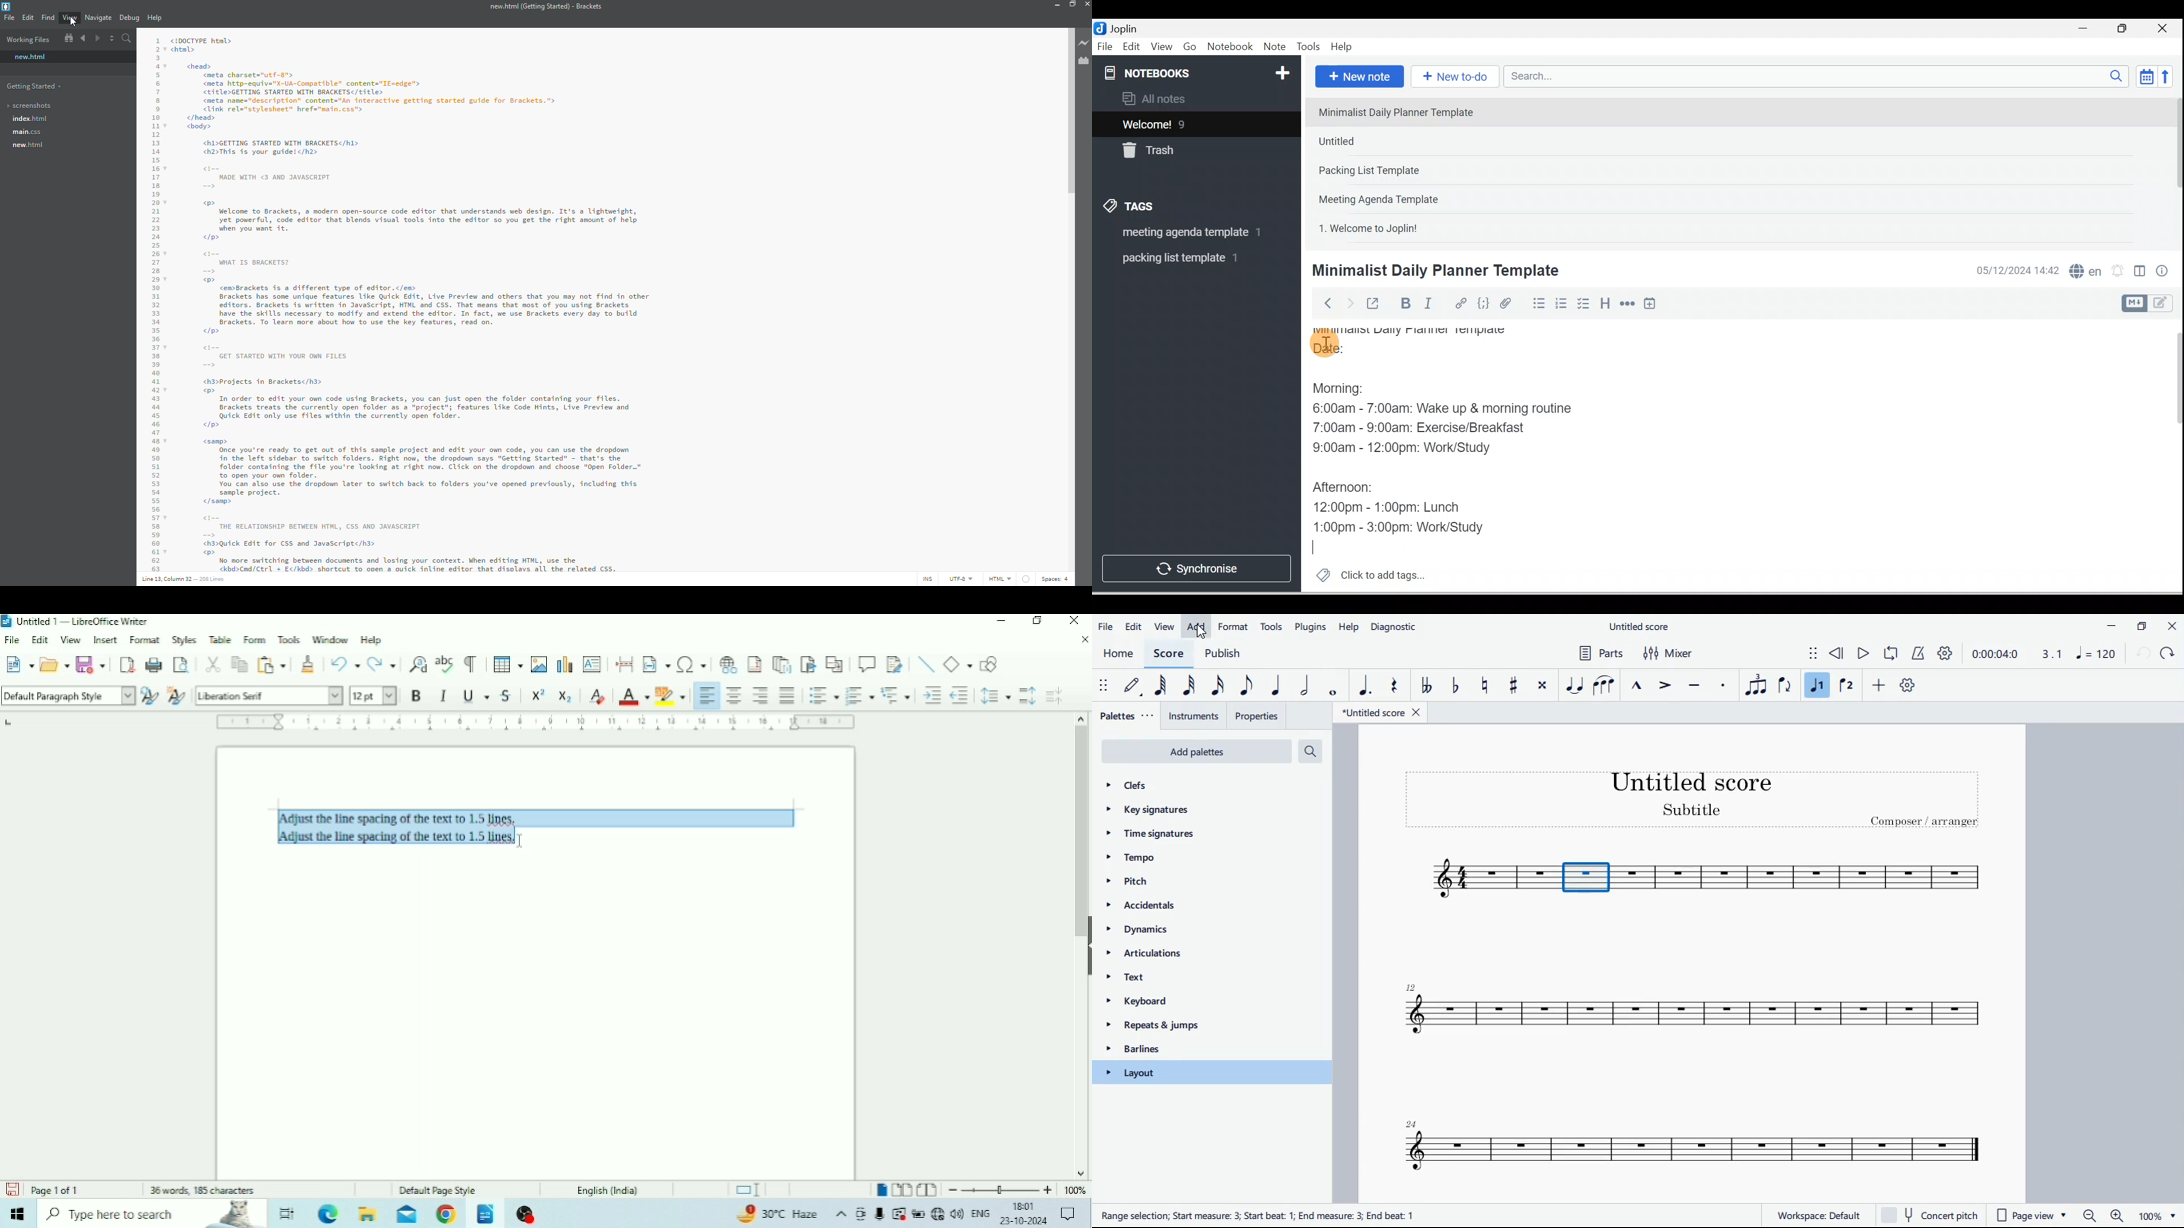 The image size is (2184, 1232). I want to click on Task view, so click(287, 1213).